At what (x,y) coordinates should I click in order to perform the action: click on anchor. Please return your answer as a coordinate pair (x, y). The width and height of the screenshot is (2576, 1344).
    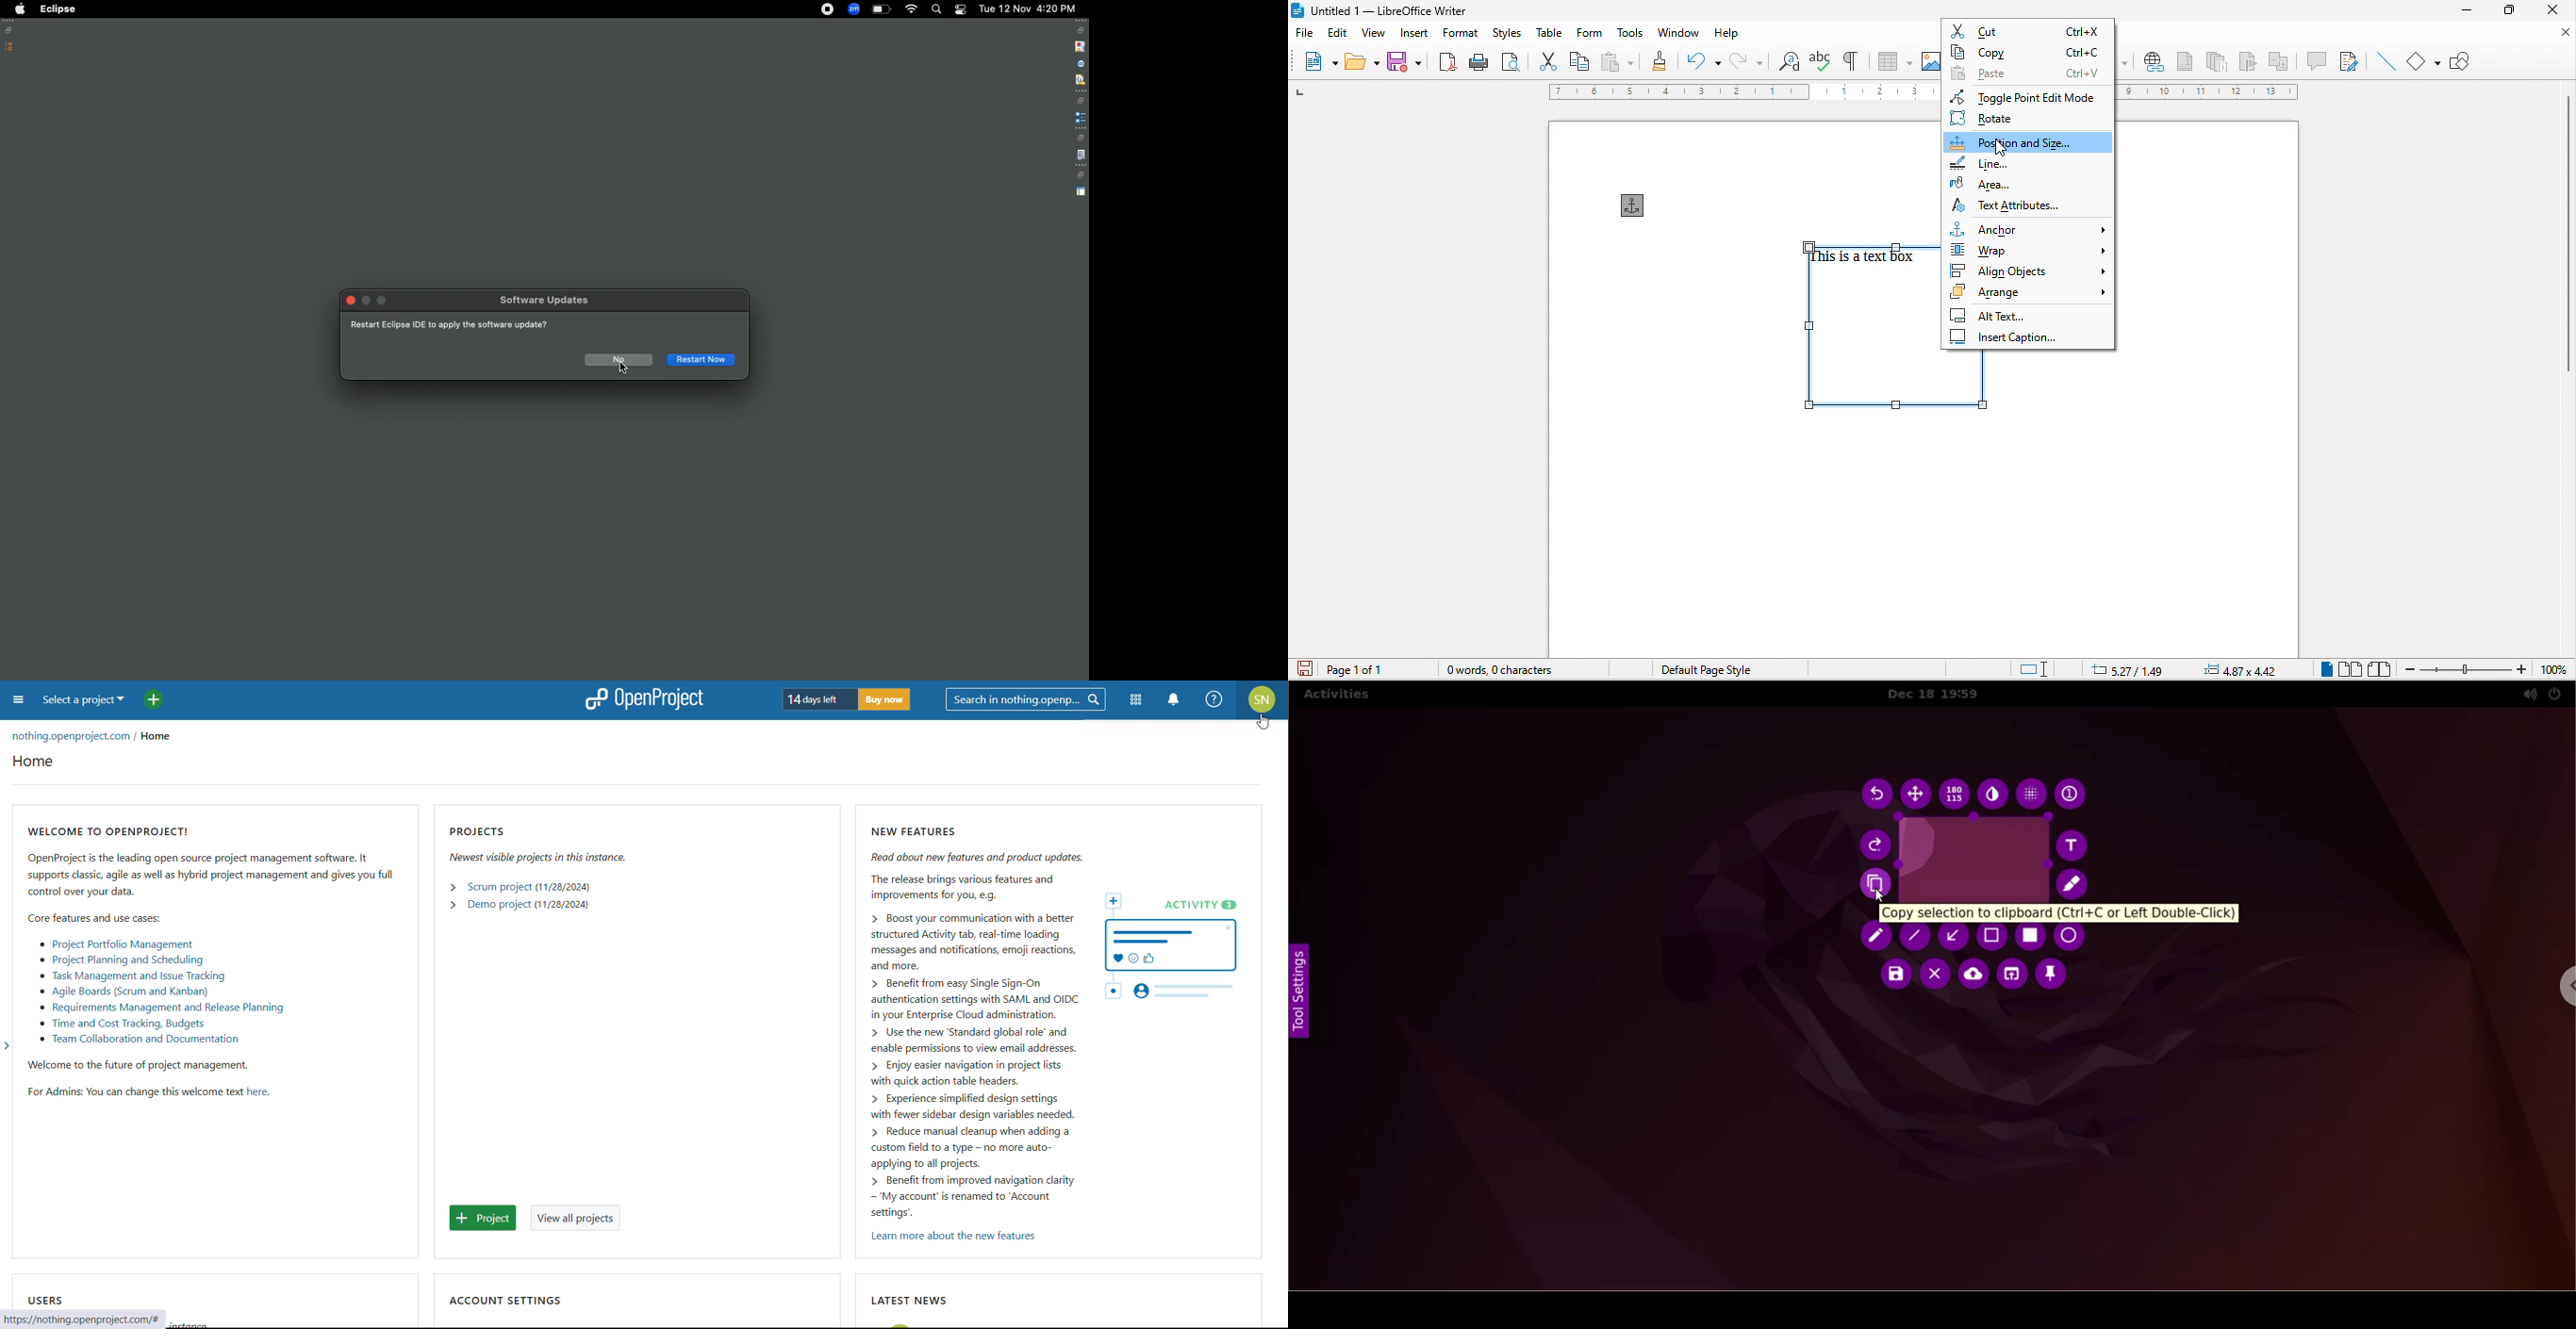
    Looking at the image, I should click on (1637, 205).